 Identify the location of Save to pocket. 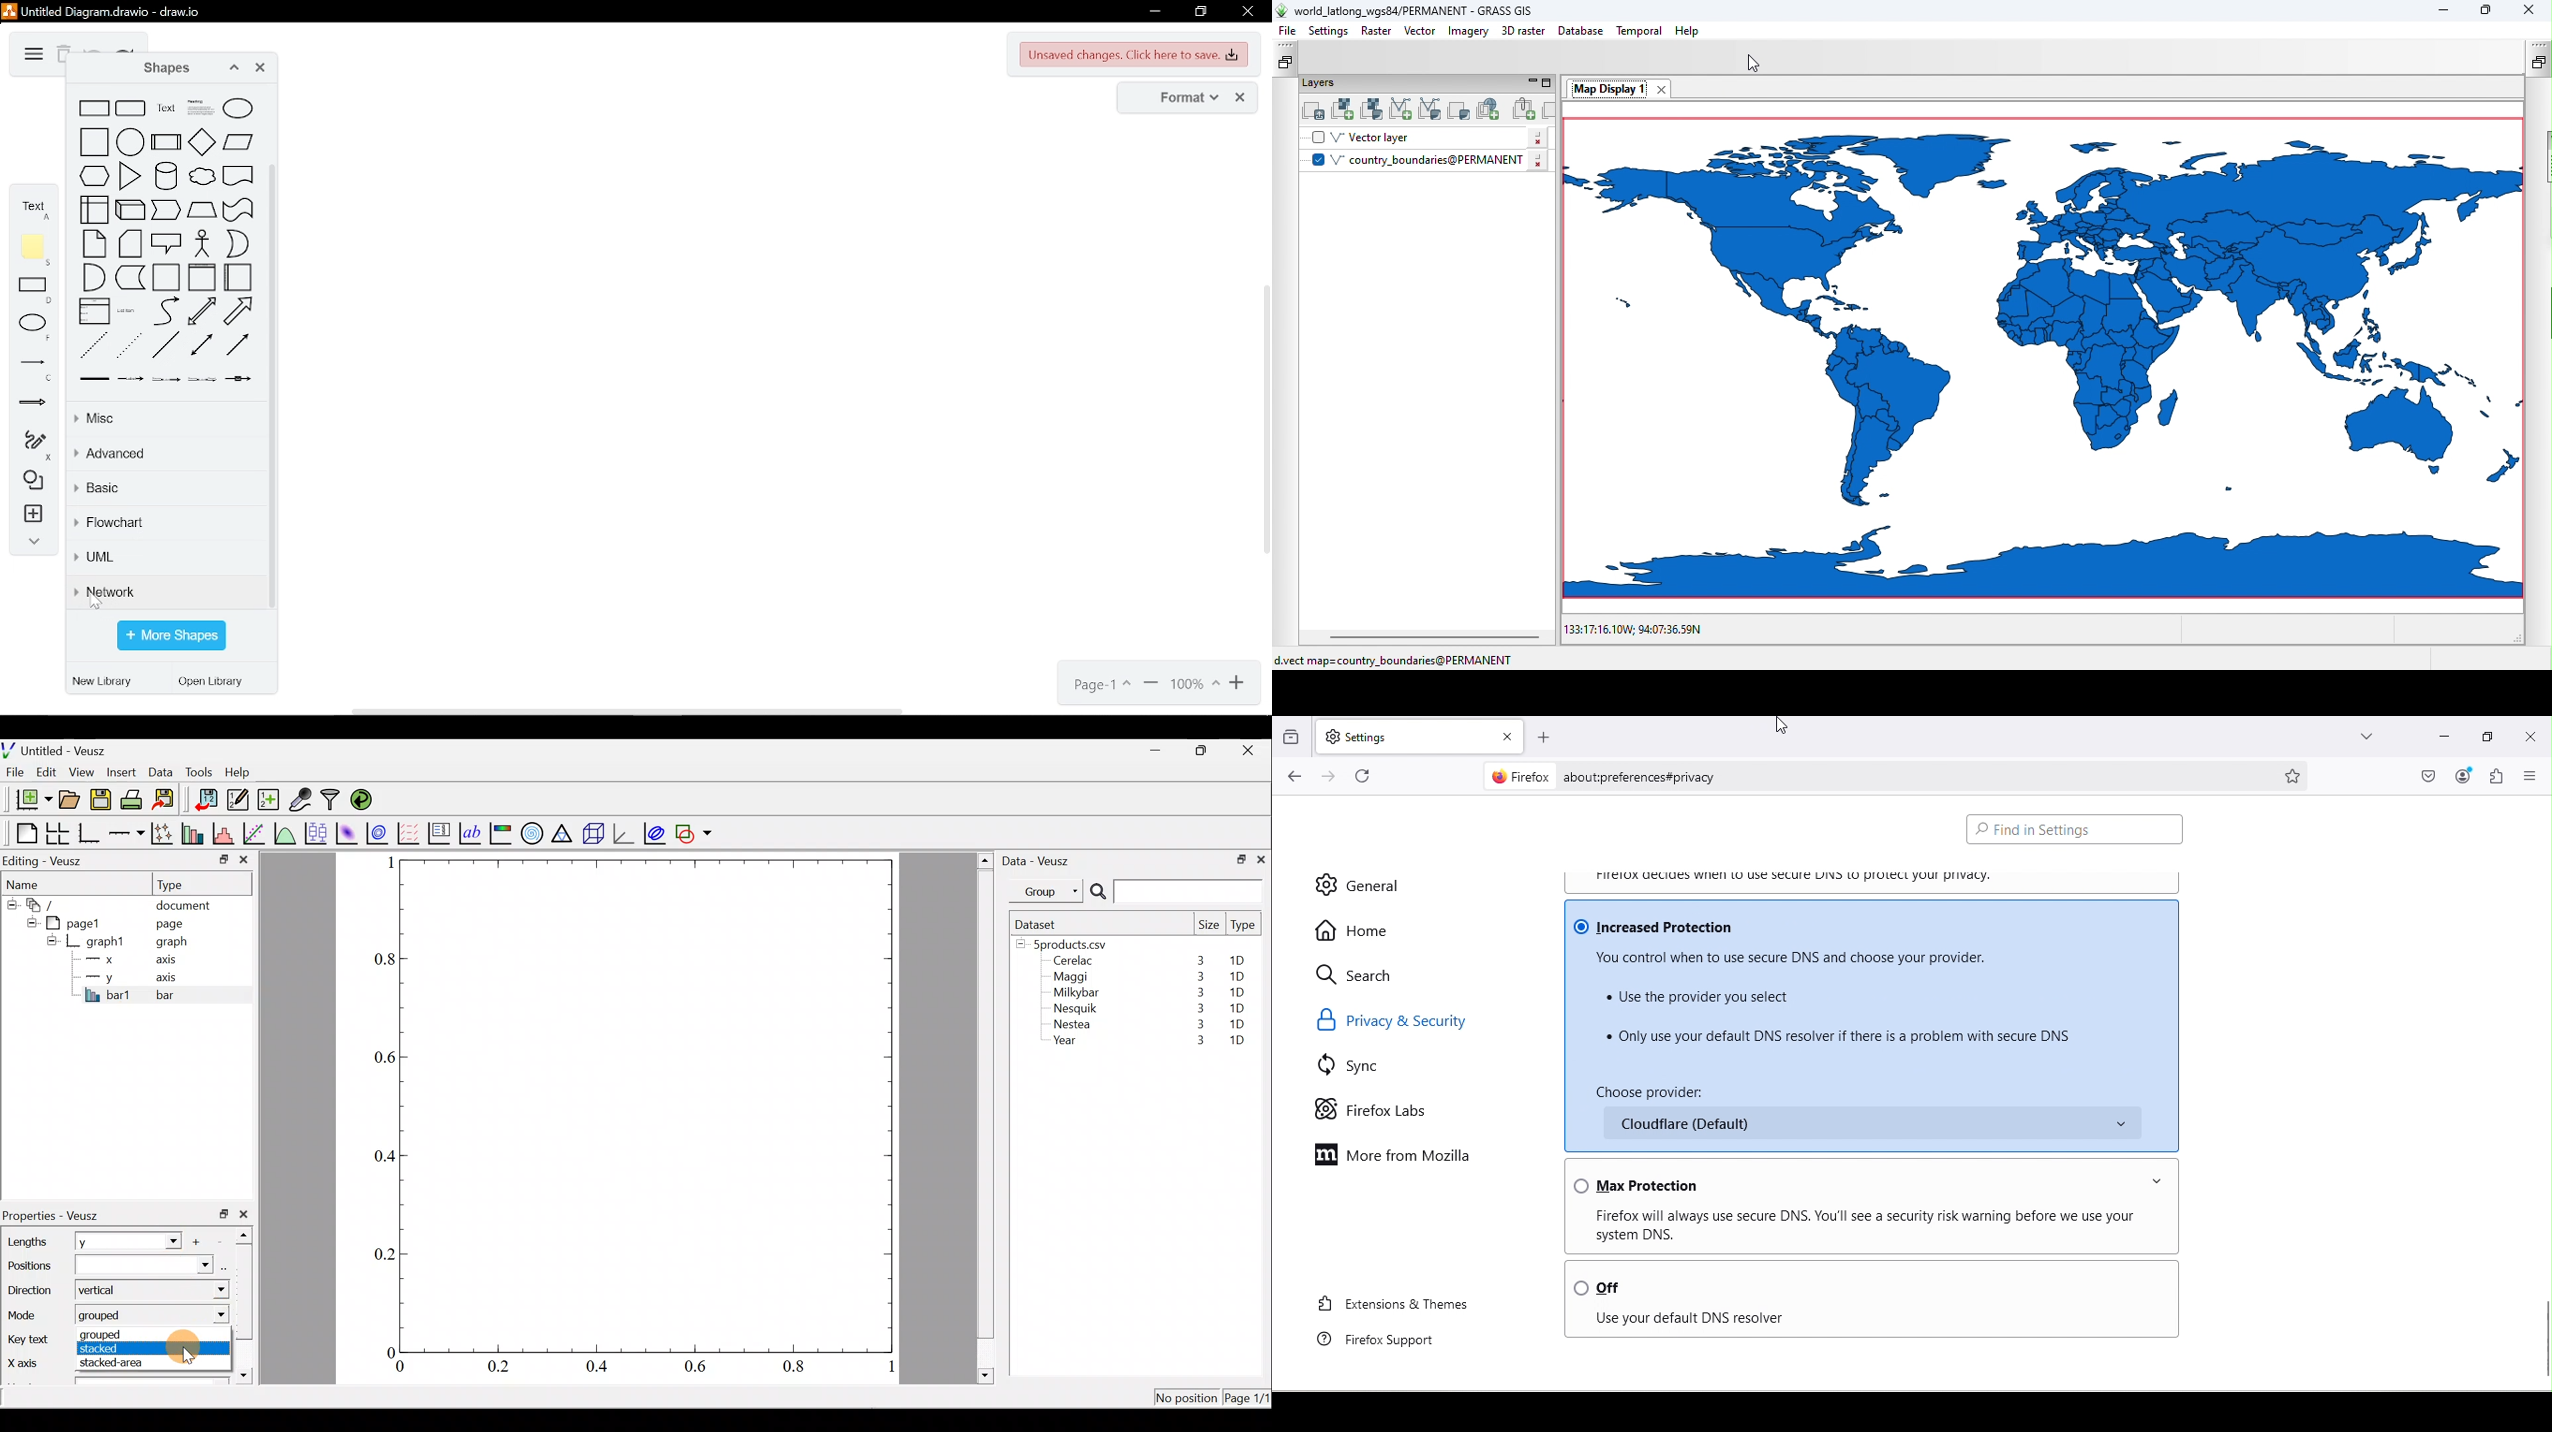
(2424, 774).